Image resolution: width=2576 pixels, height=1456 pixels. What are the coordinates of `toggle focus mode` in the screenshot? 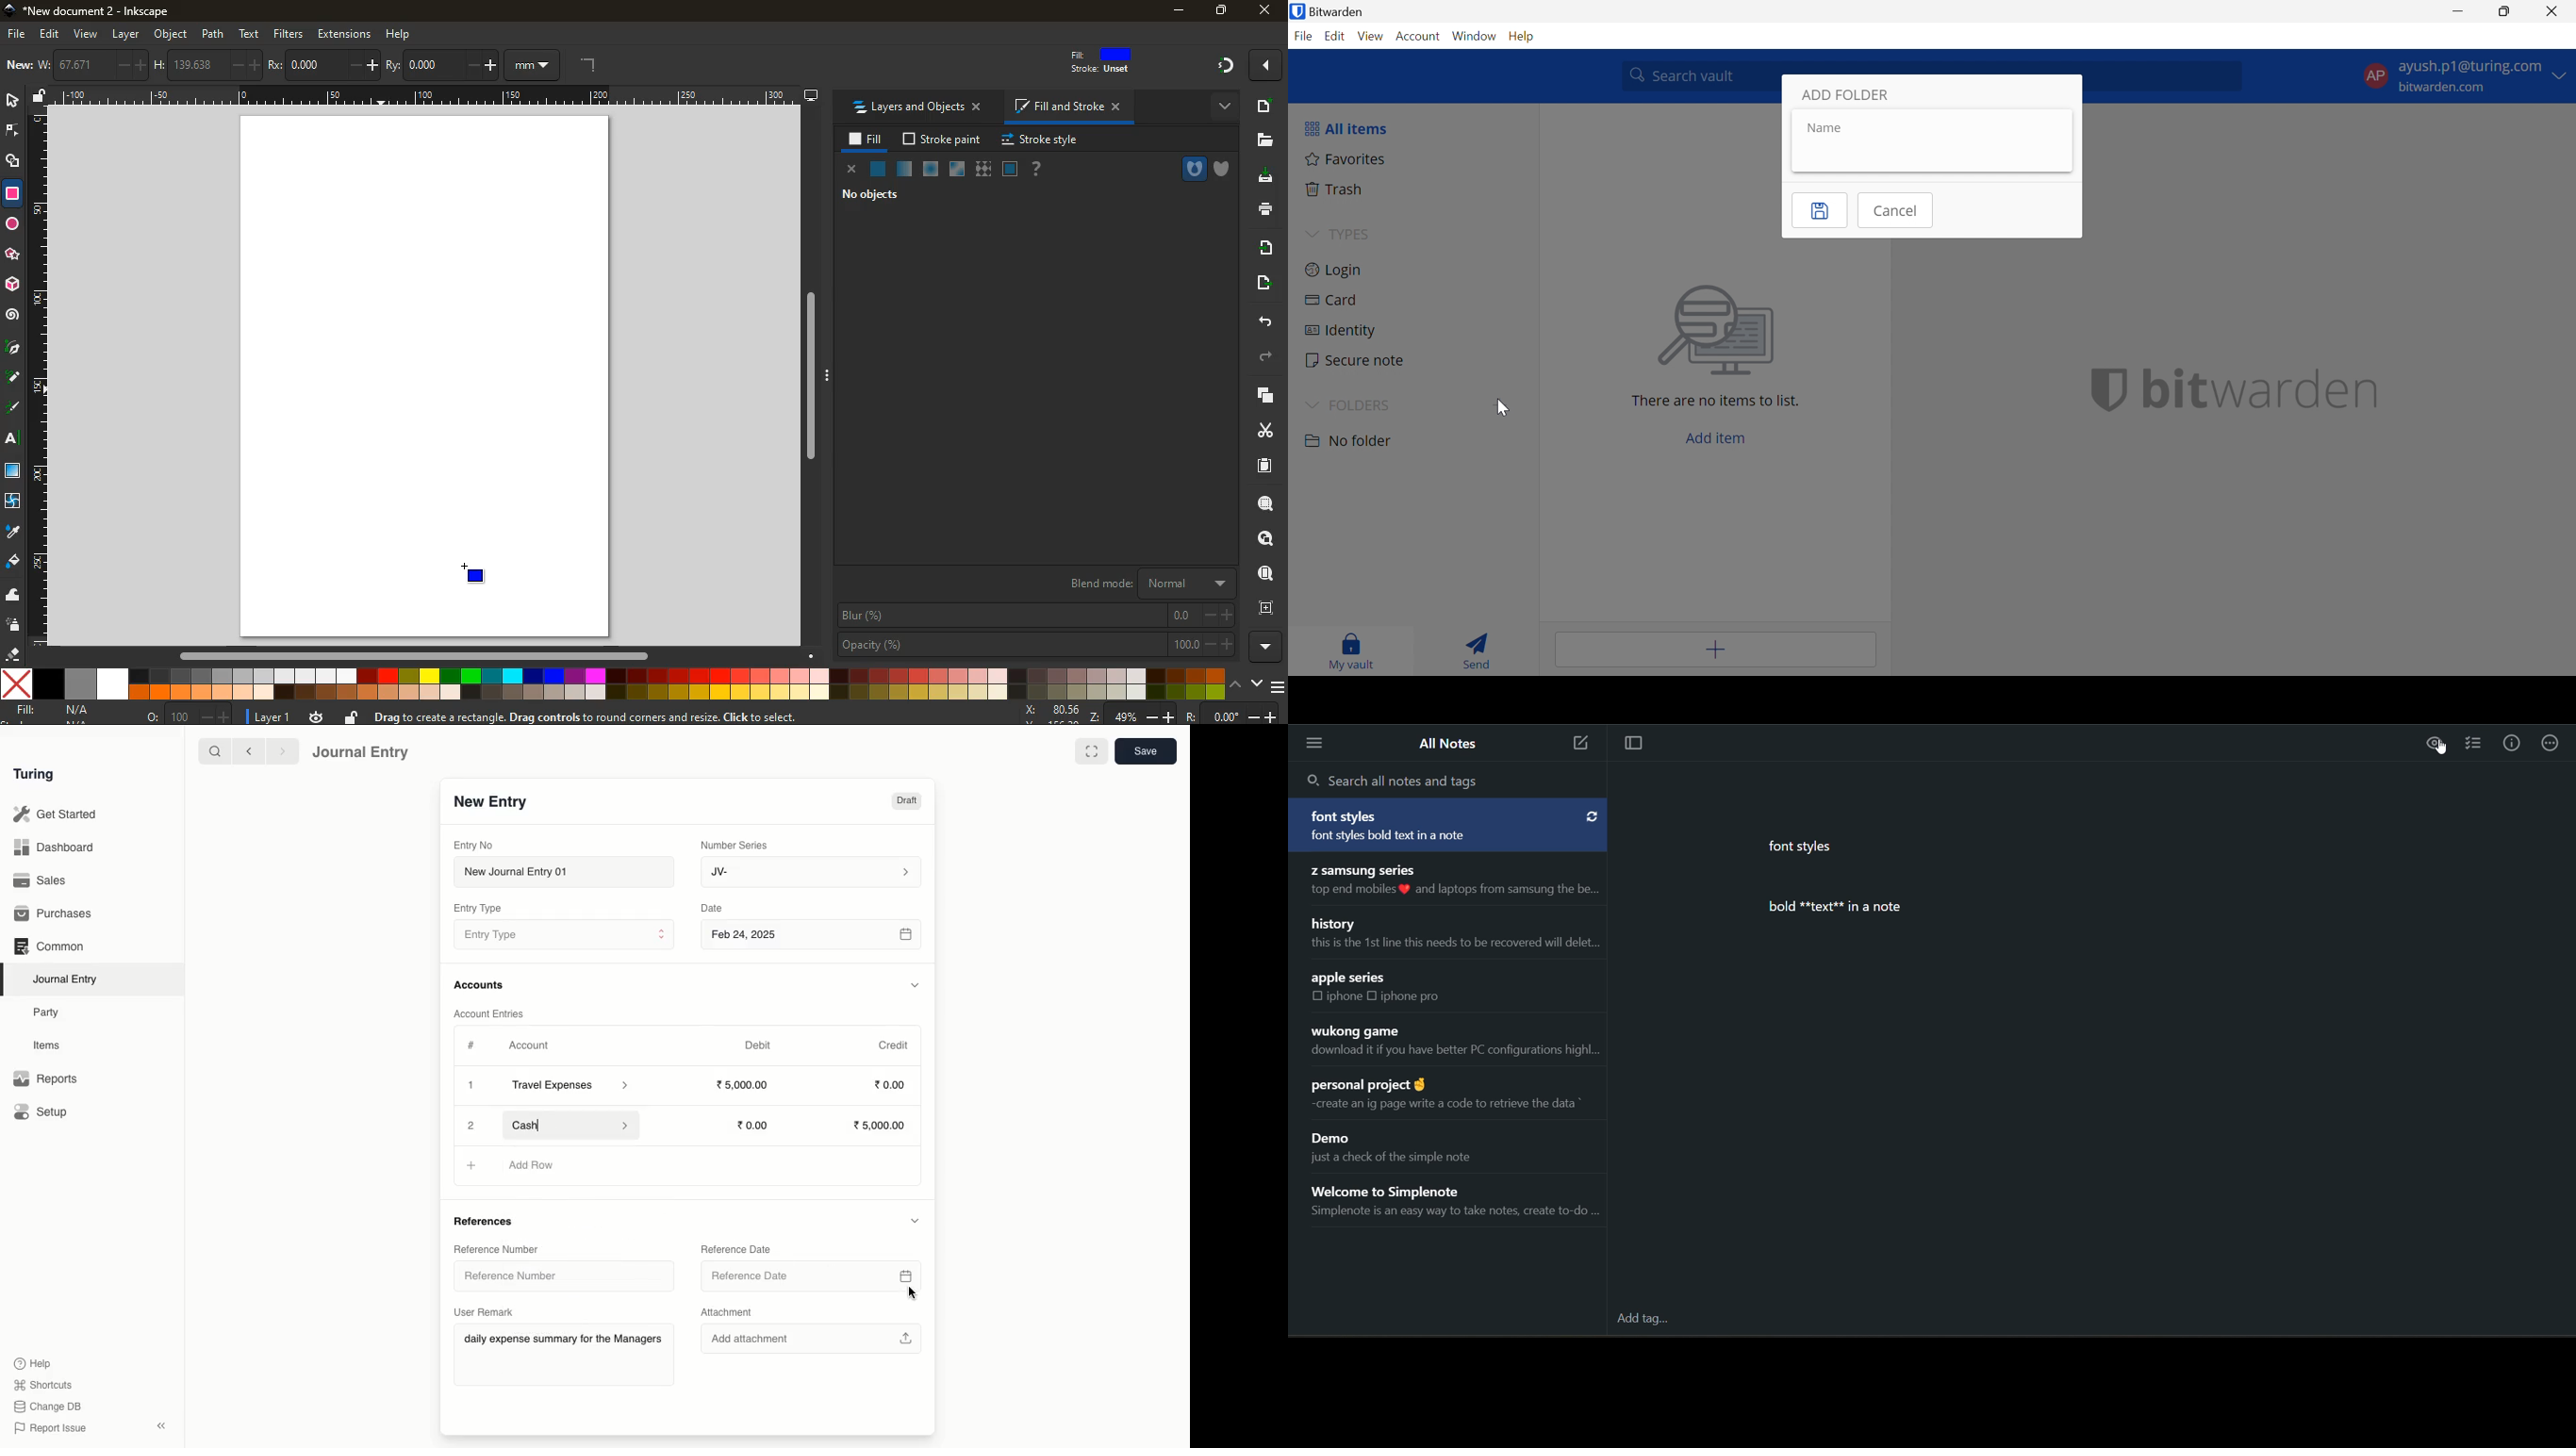 It's located at (1640, 744).